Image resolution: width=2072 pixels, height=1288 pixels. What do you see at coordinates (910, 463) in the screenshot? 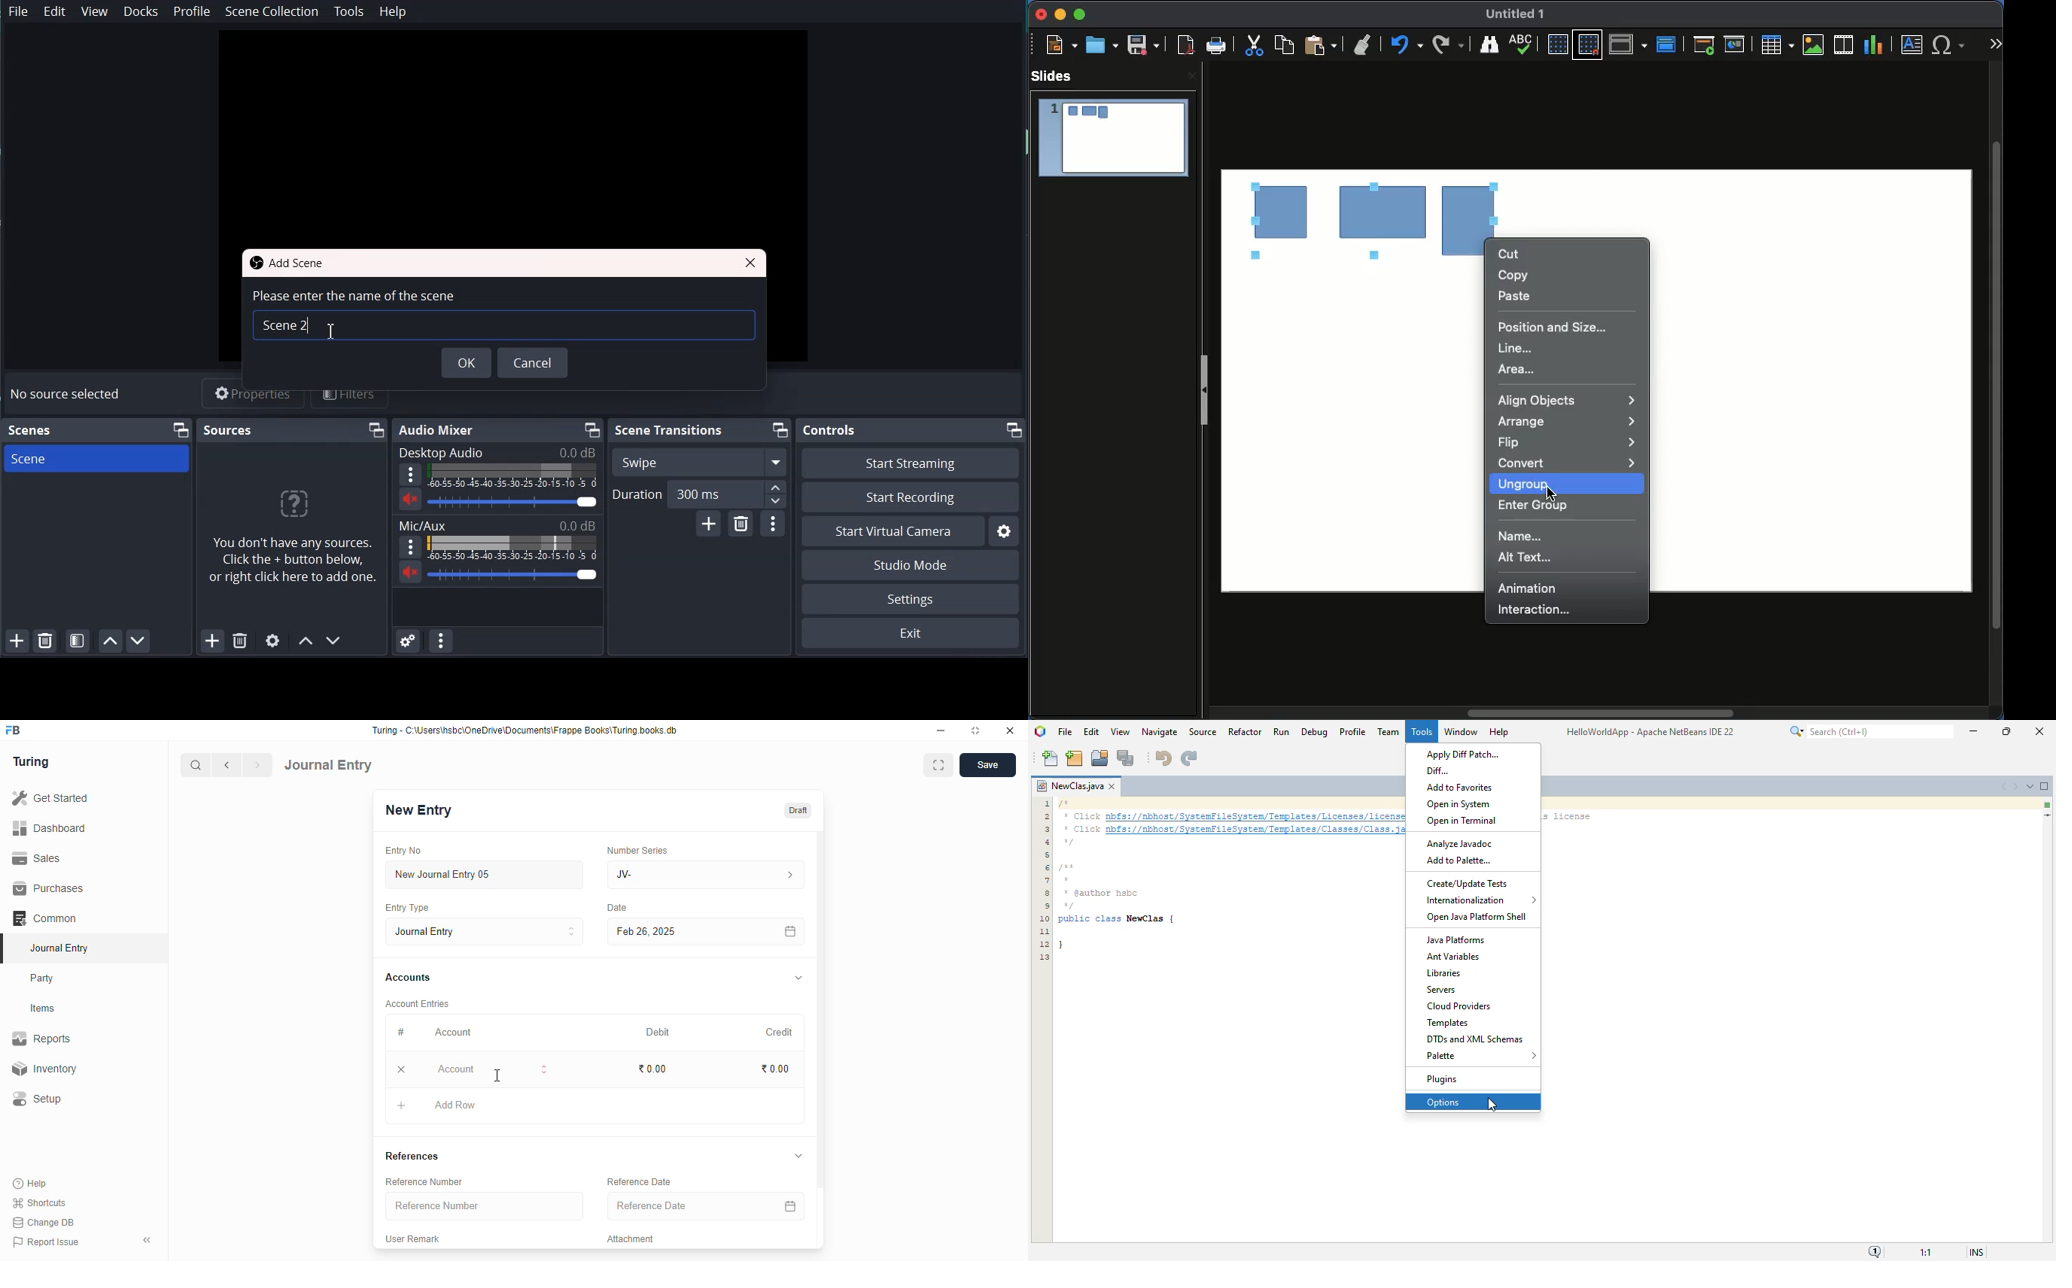
I see `Start Streaming` at bounding box center [910, 463].